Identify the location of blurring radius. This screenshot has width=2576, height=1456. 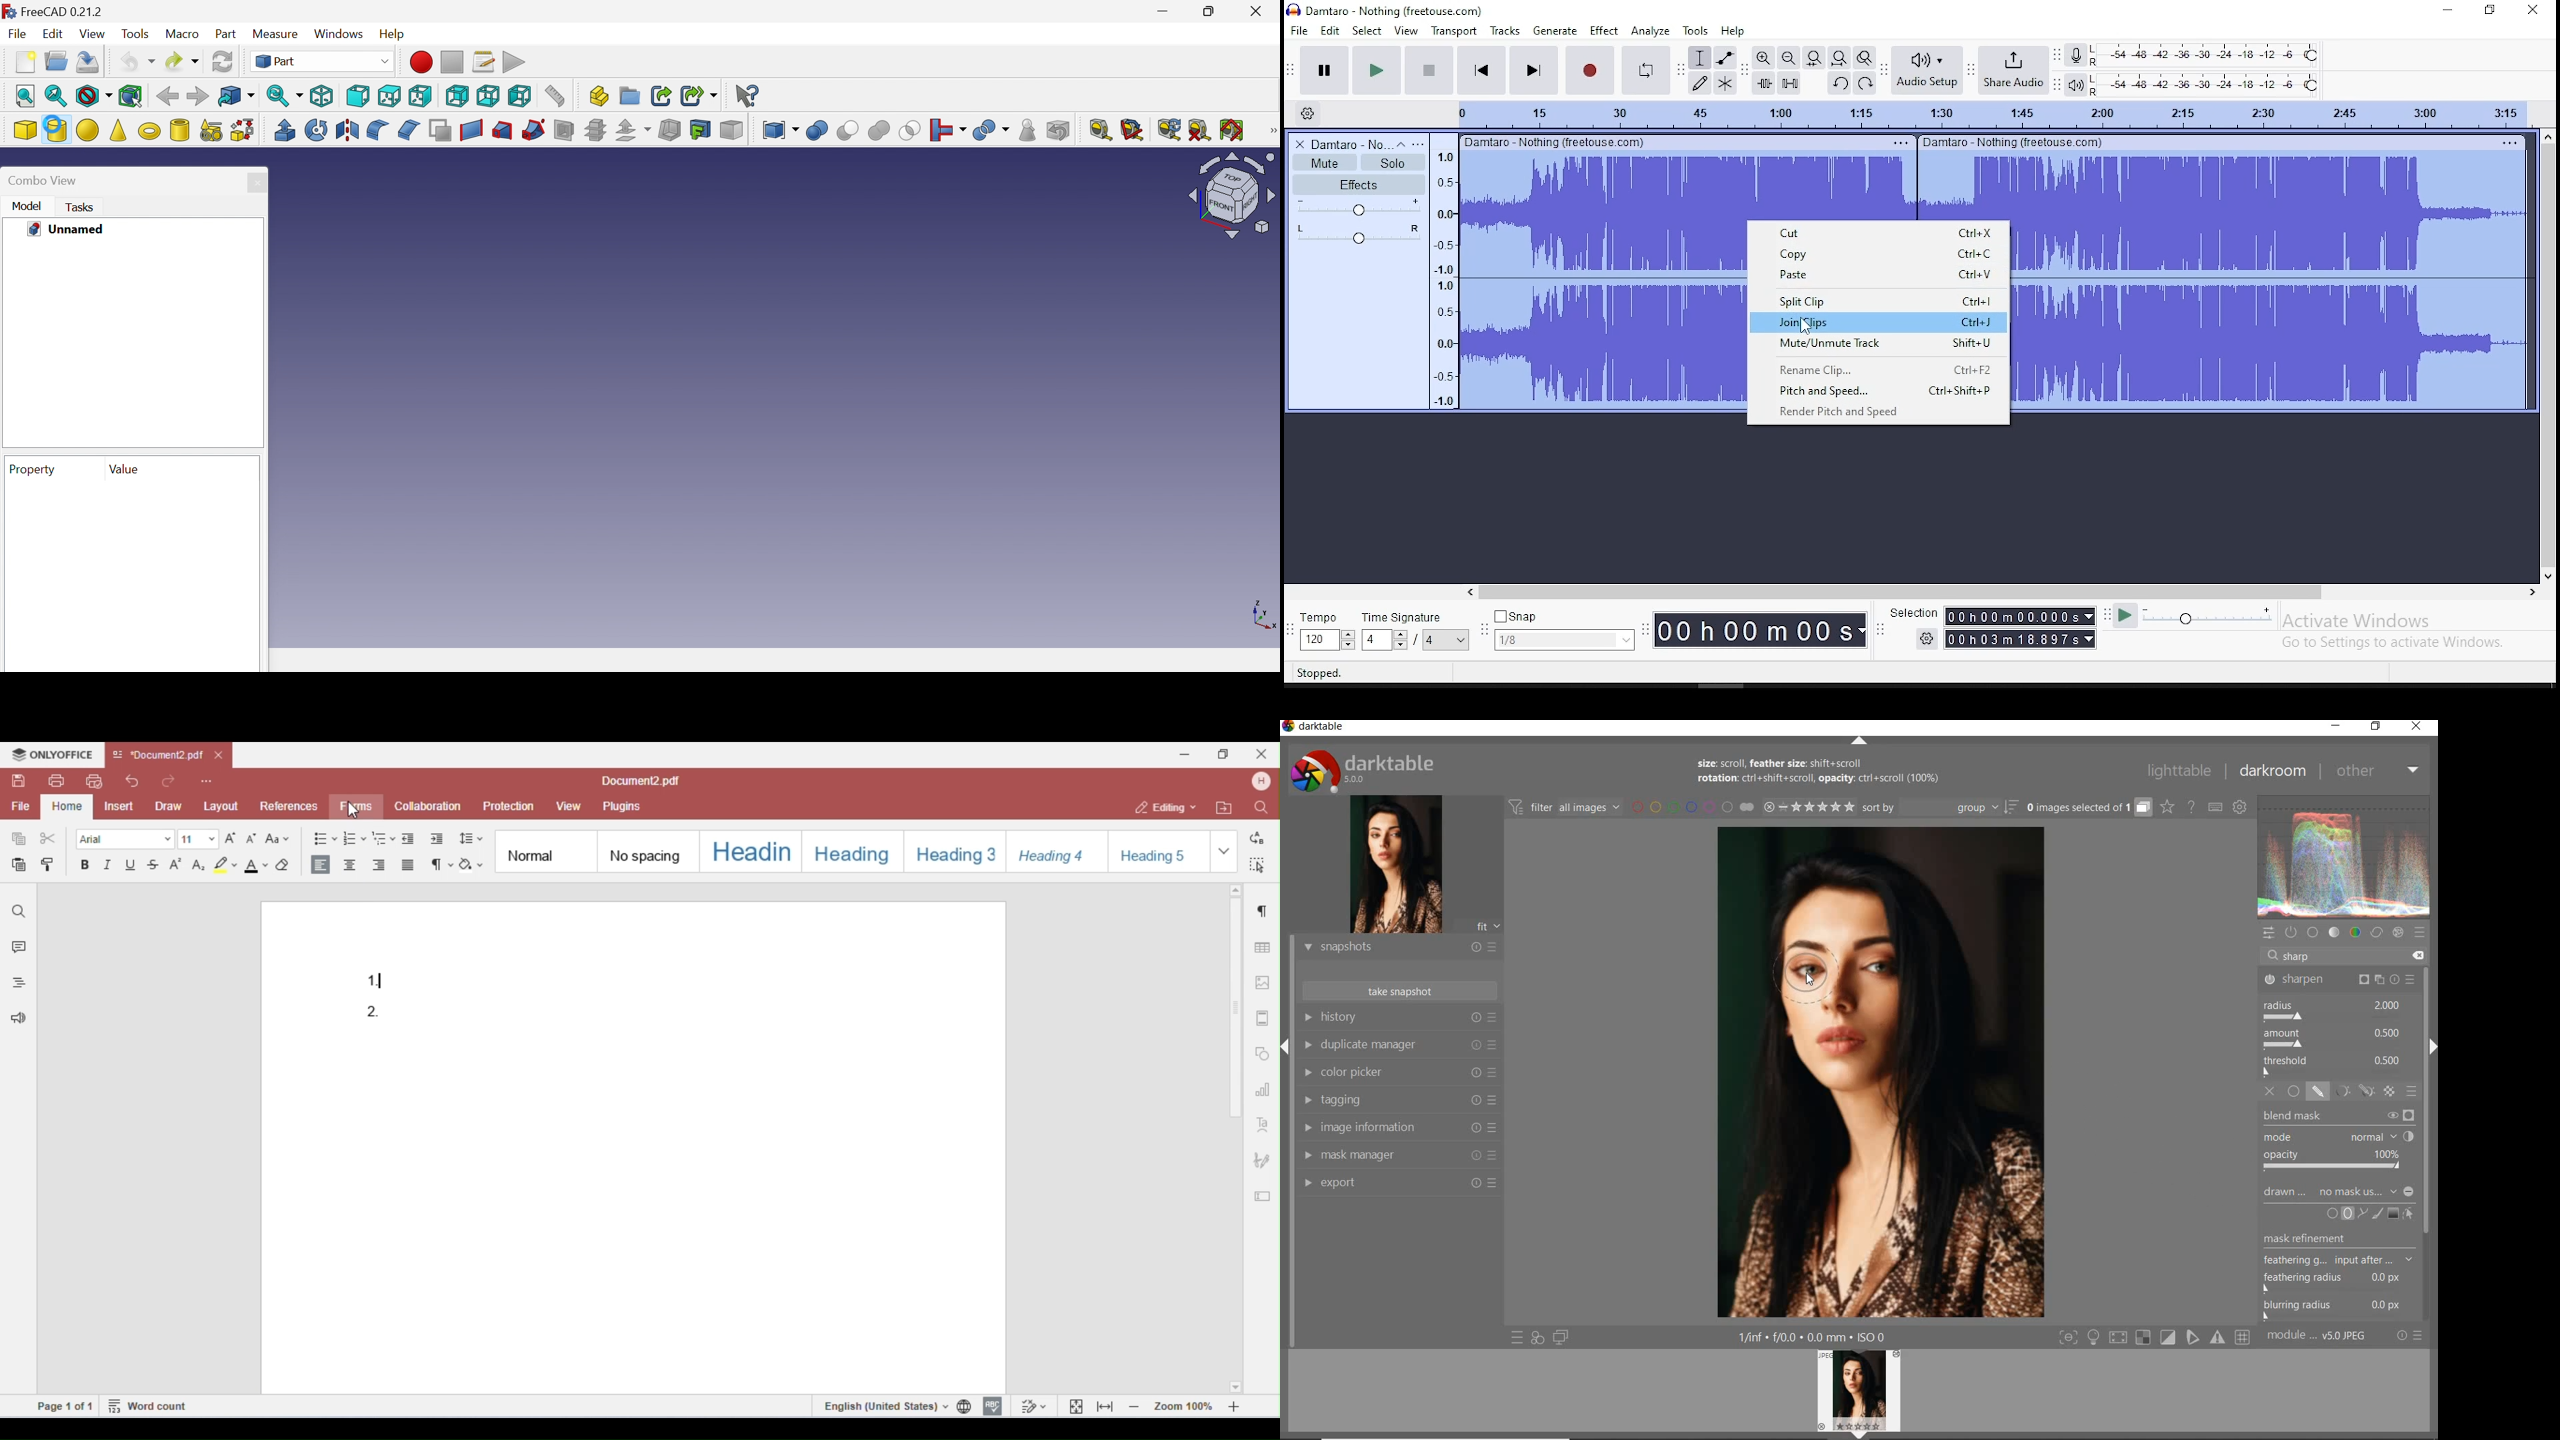
(2334, 1310).